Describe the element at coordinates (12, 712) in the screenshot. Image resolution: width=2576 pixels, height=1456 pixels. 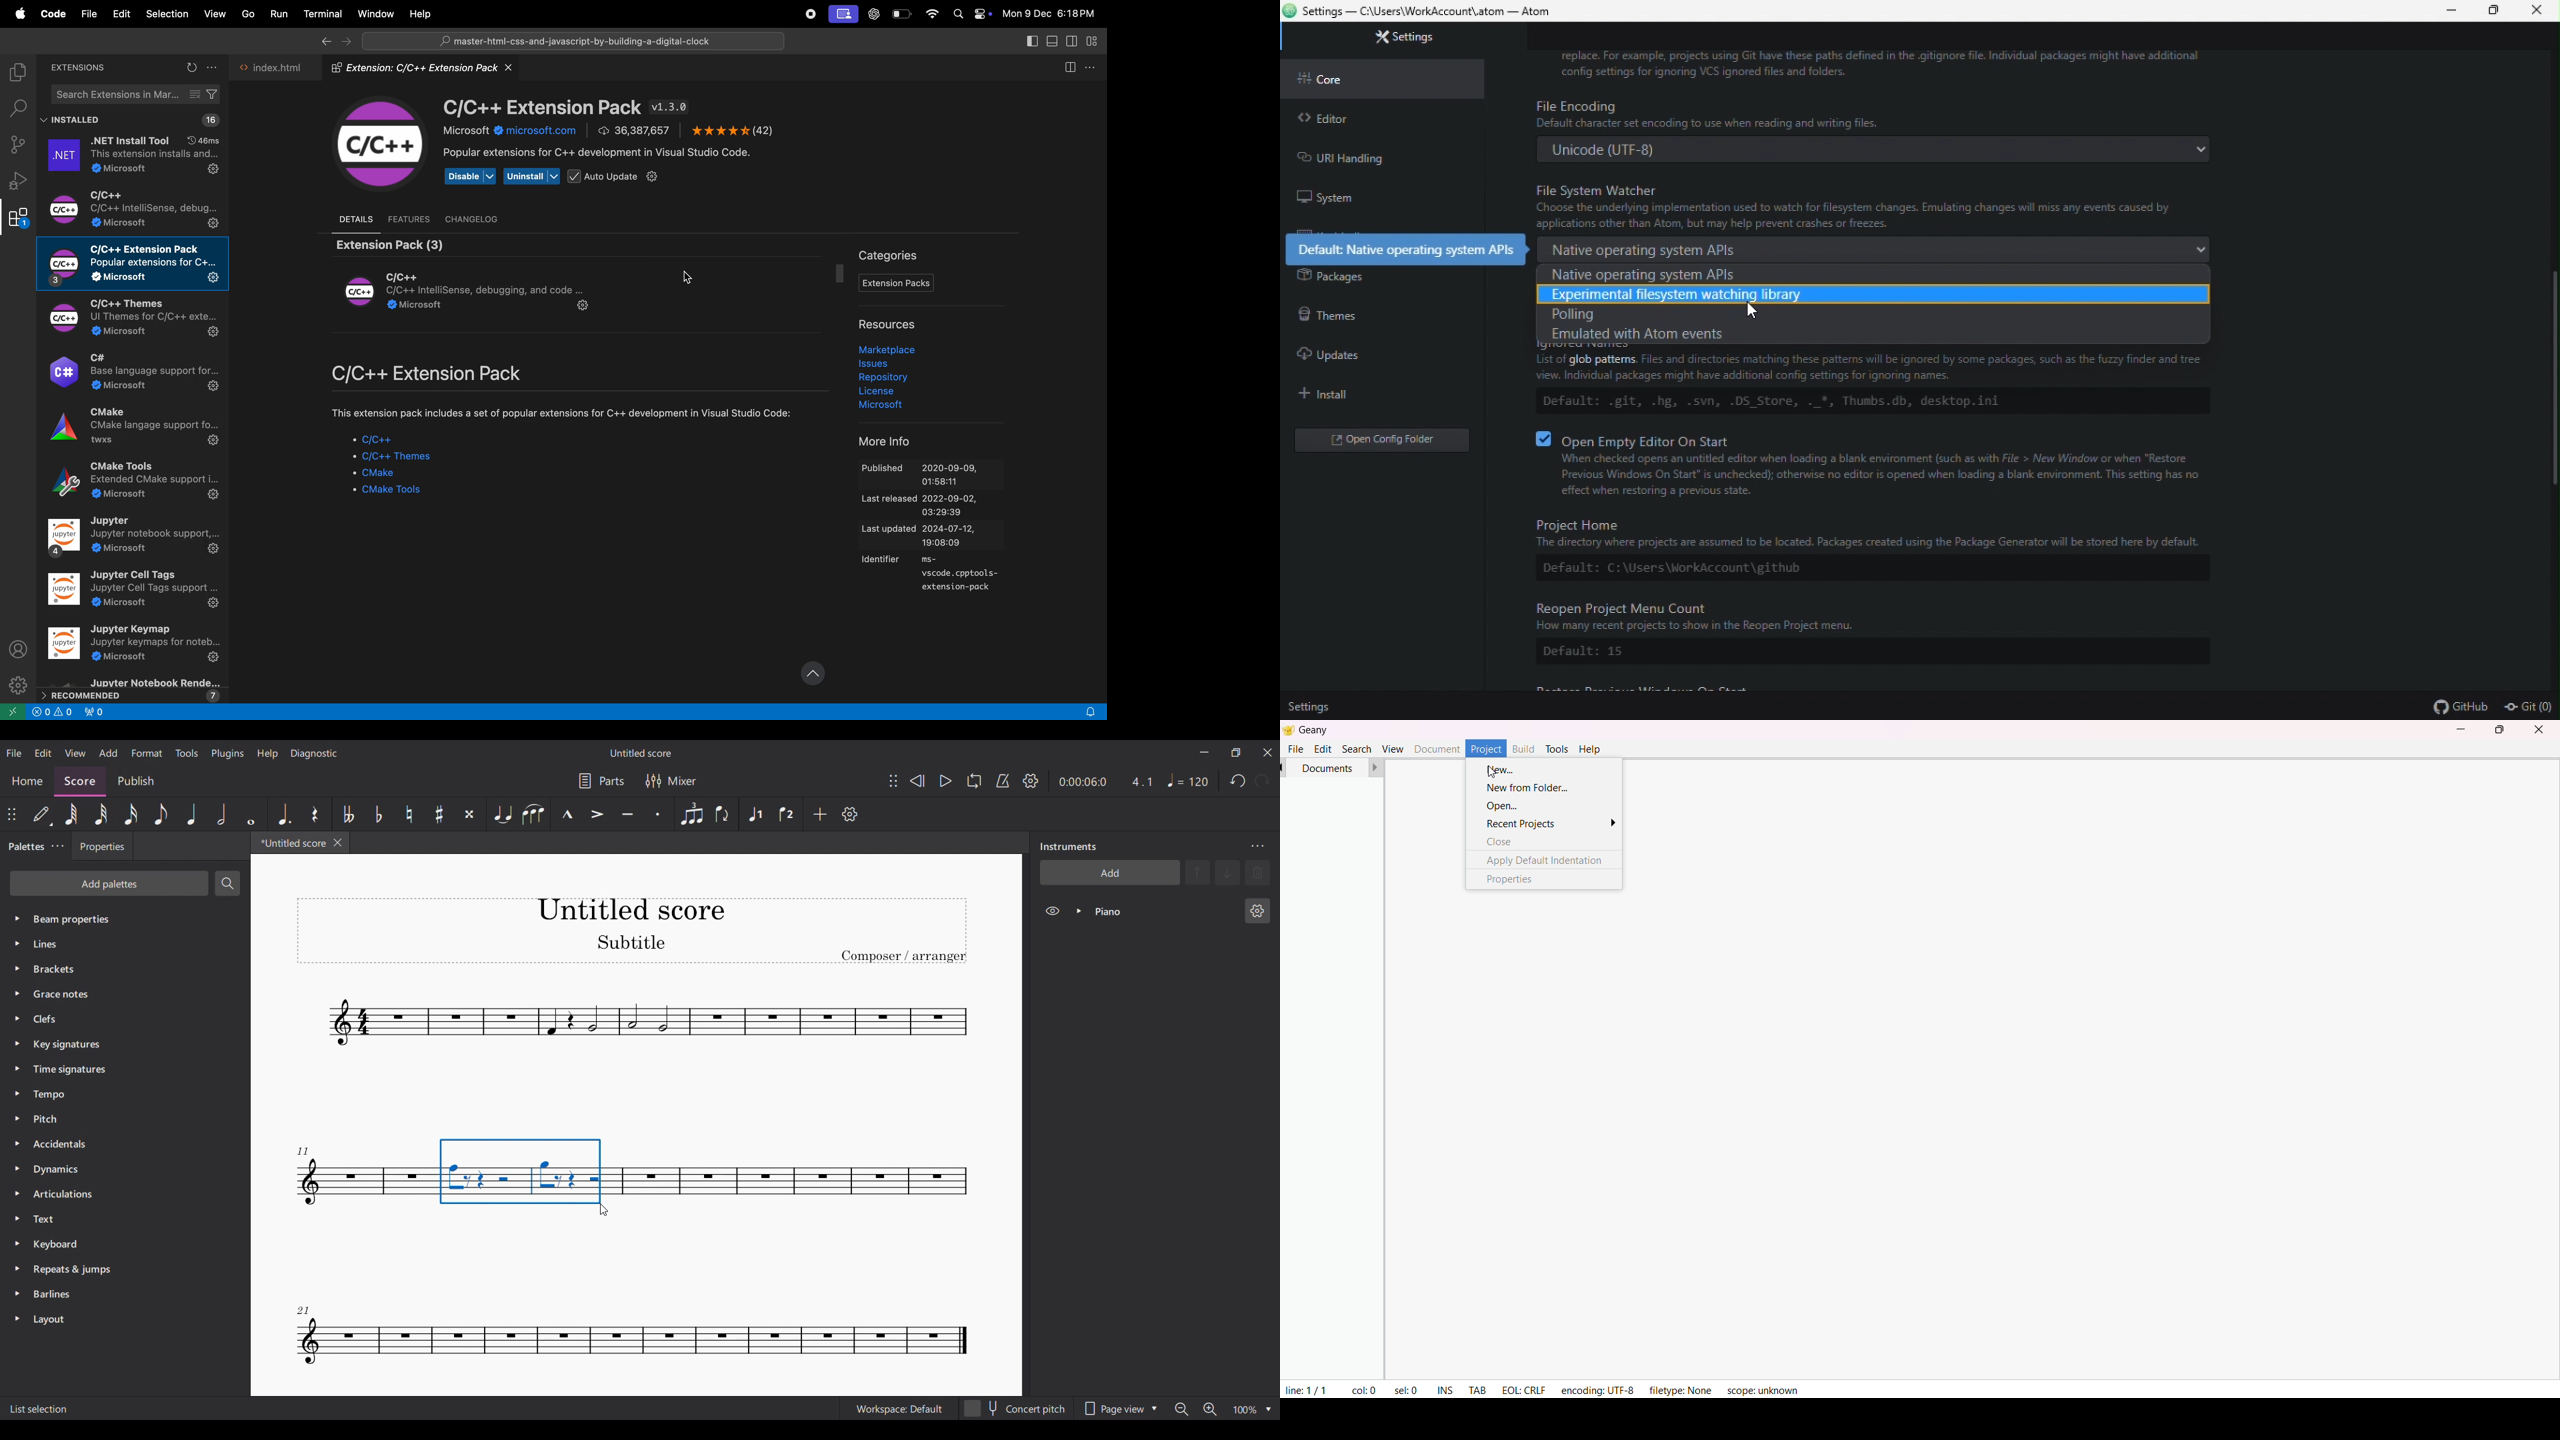
I see `go back` at that location.